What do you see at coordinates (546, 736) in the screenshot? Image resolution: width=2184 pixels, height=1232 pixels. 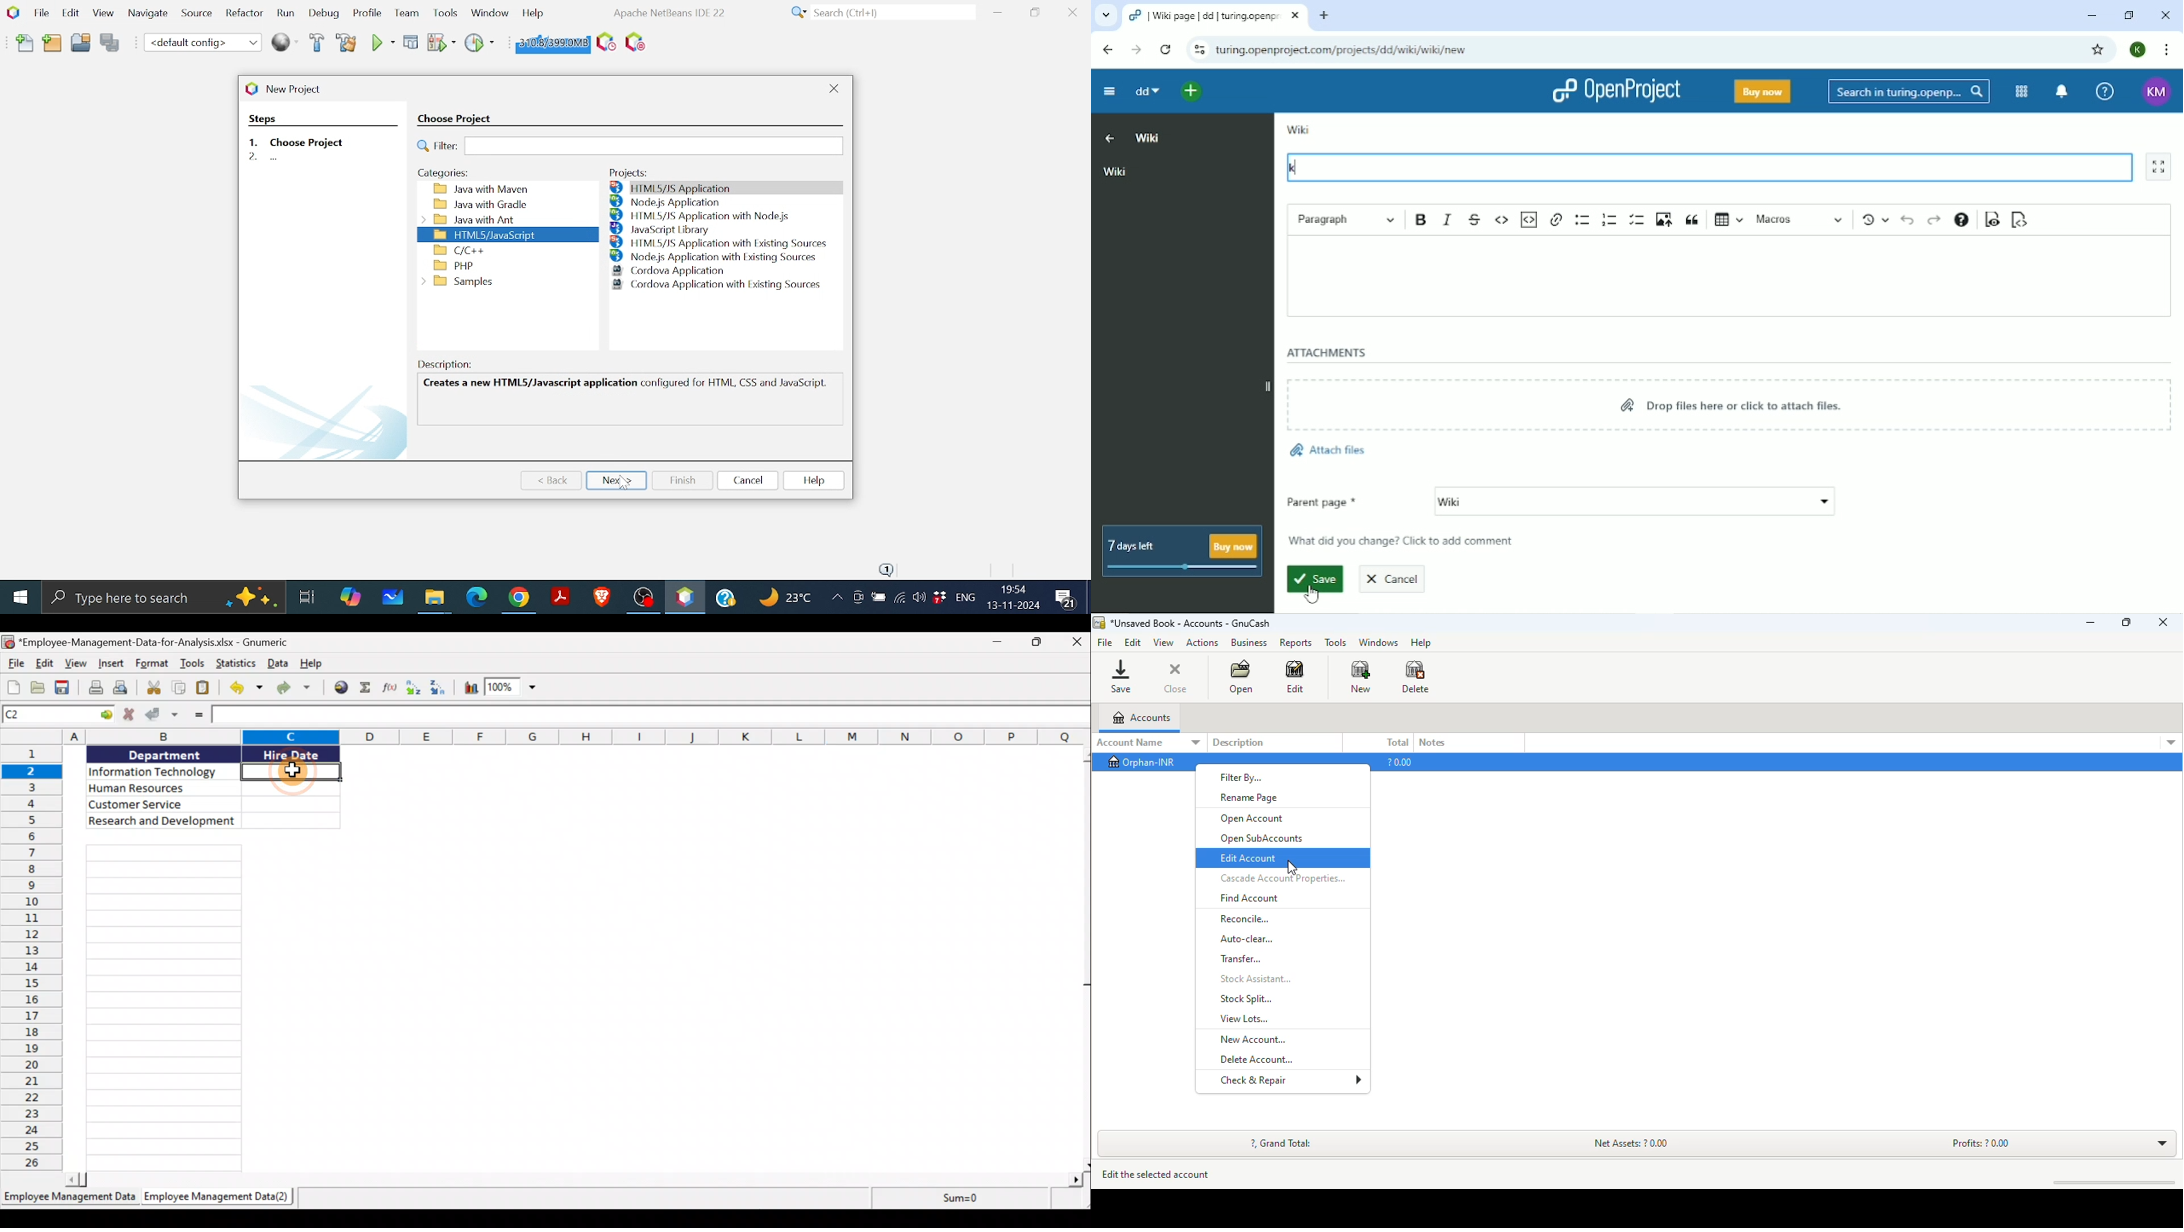 I see `Columns` at bounding box center [546, 736].